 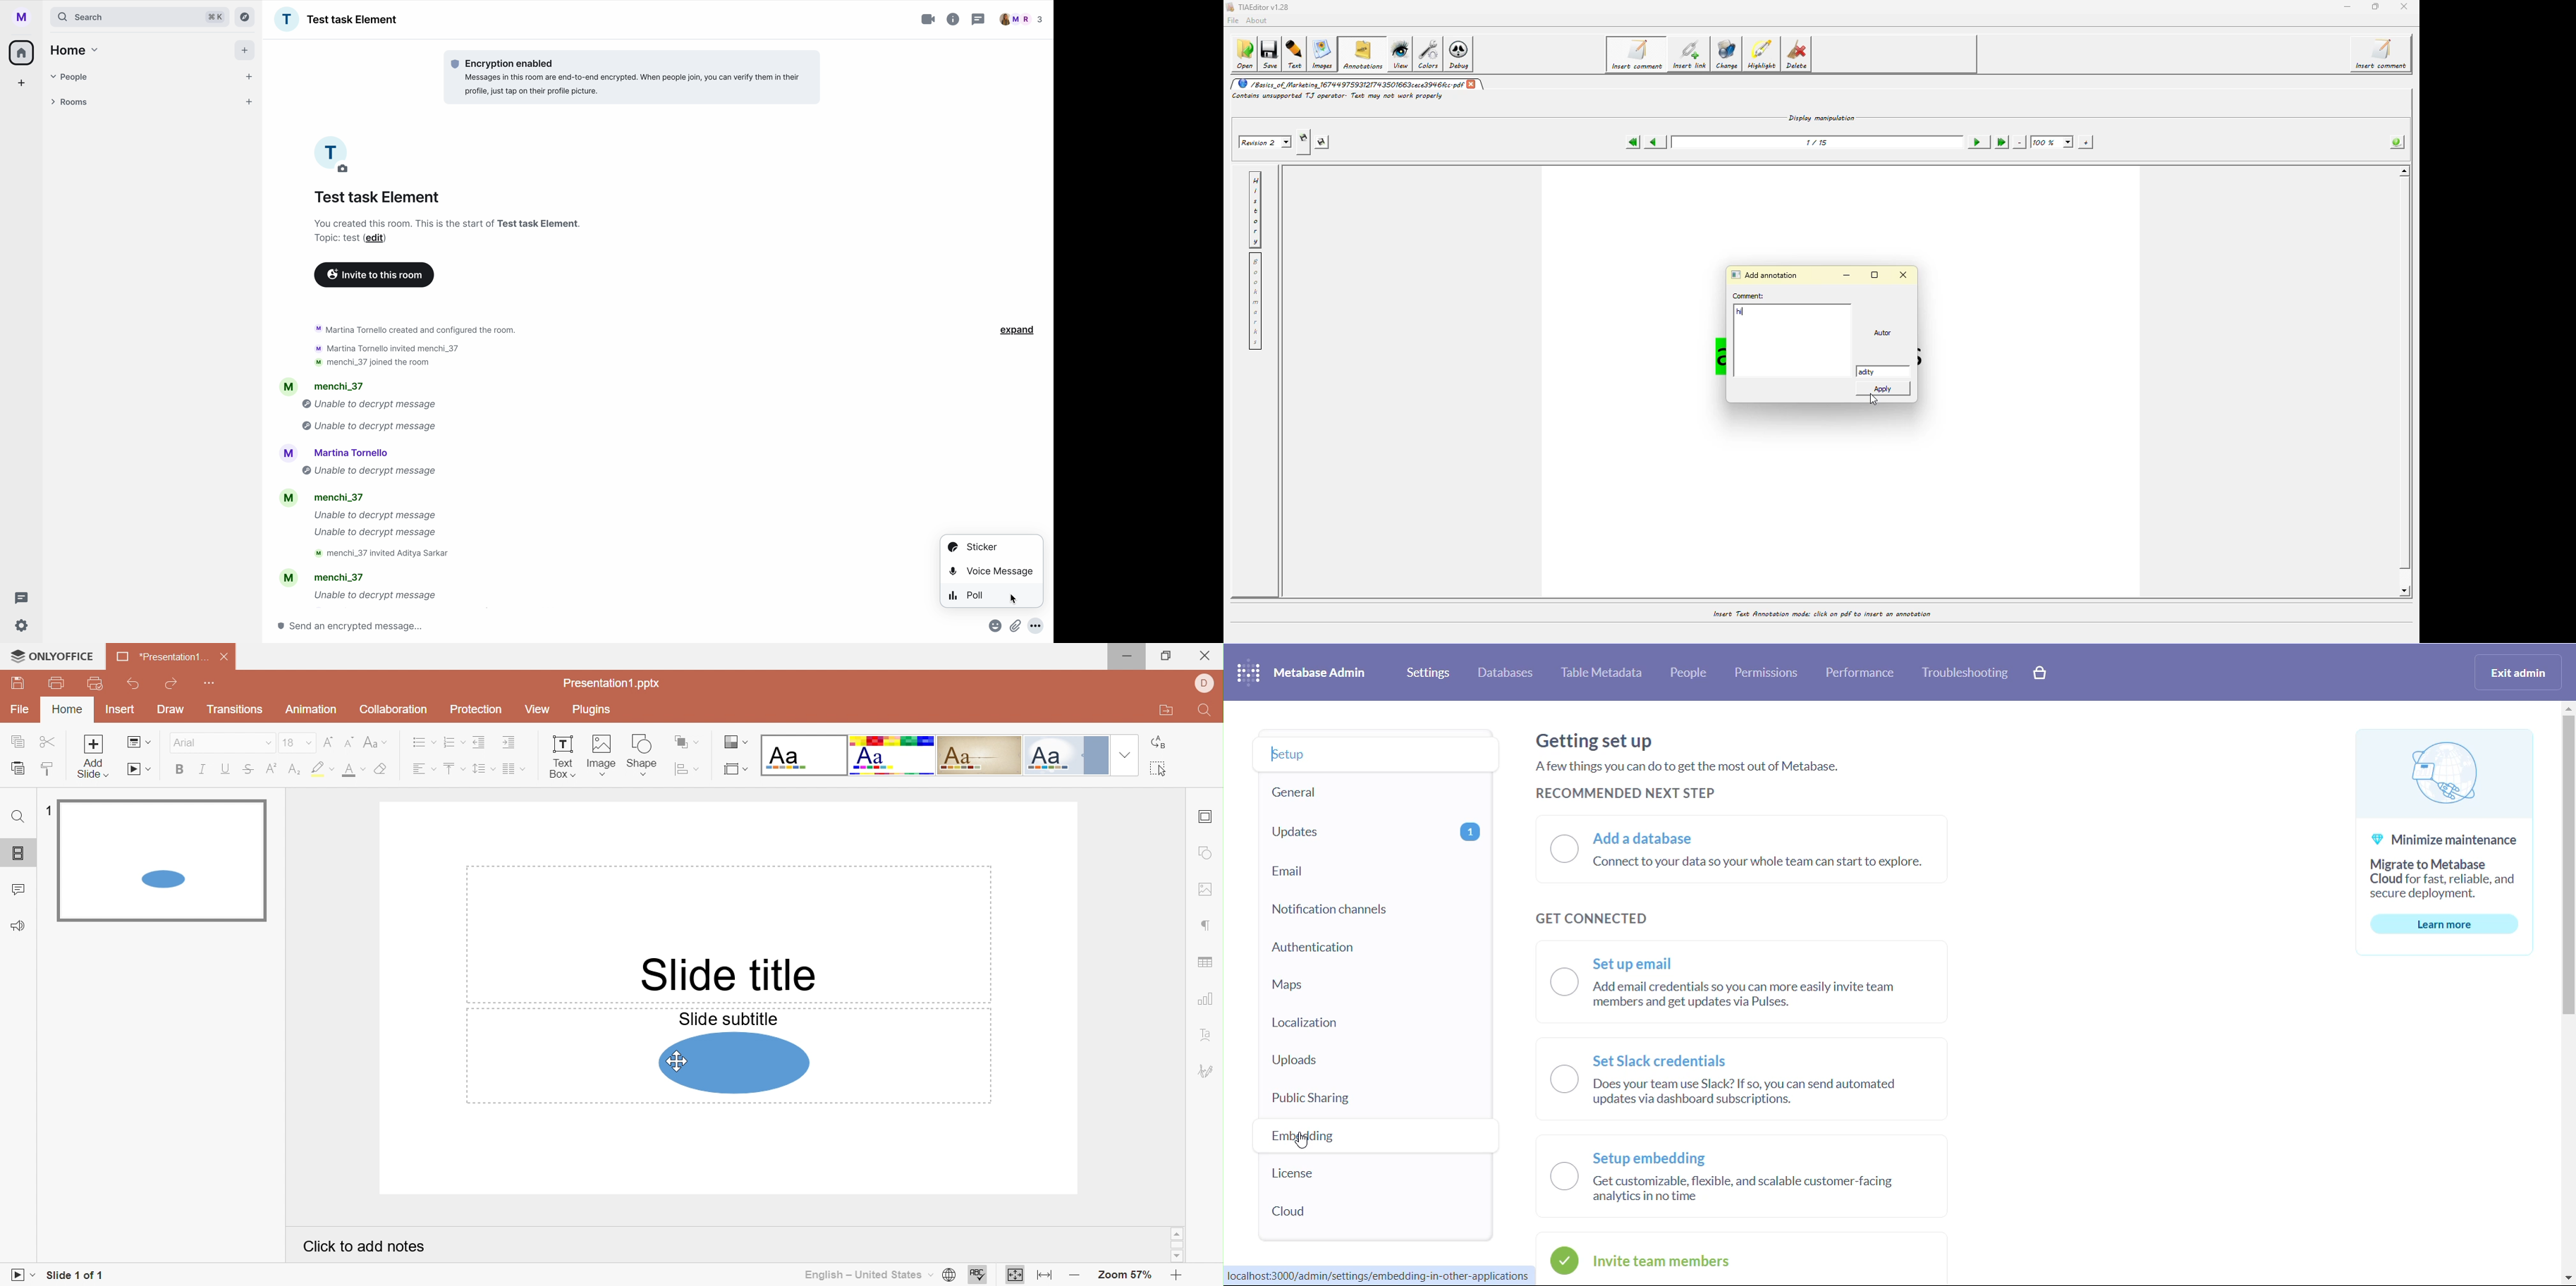 I want to click on Bullets, so click(x=422, y=743).